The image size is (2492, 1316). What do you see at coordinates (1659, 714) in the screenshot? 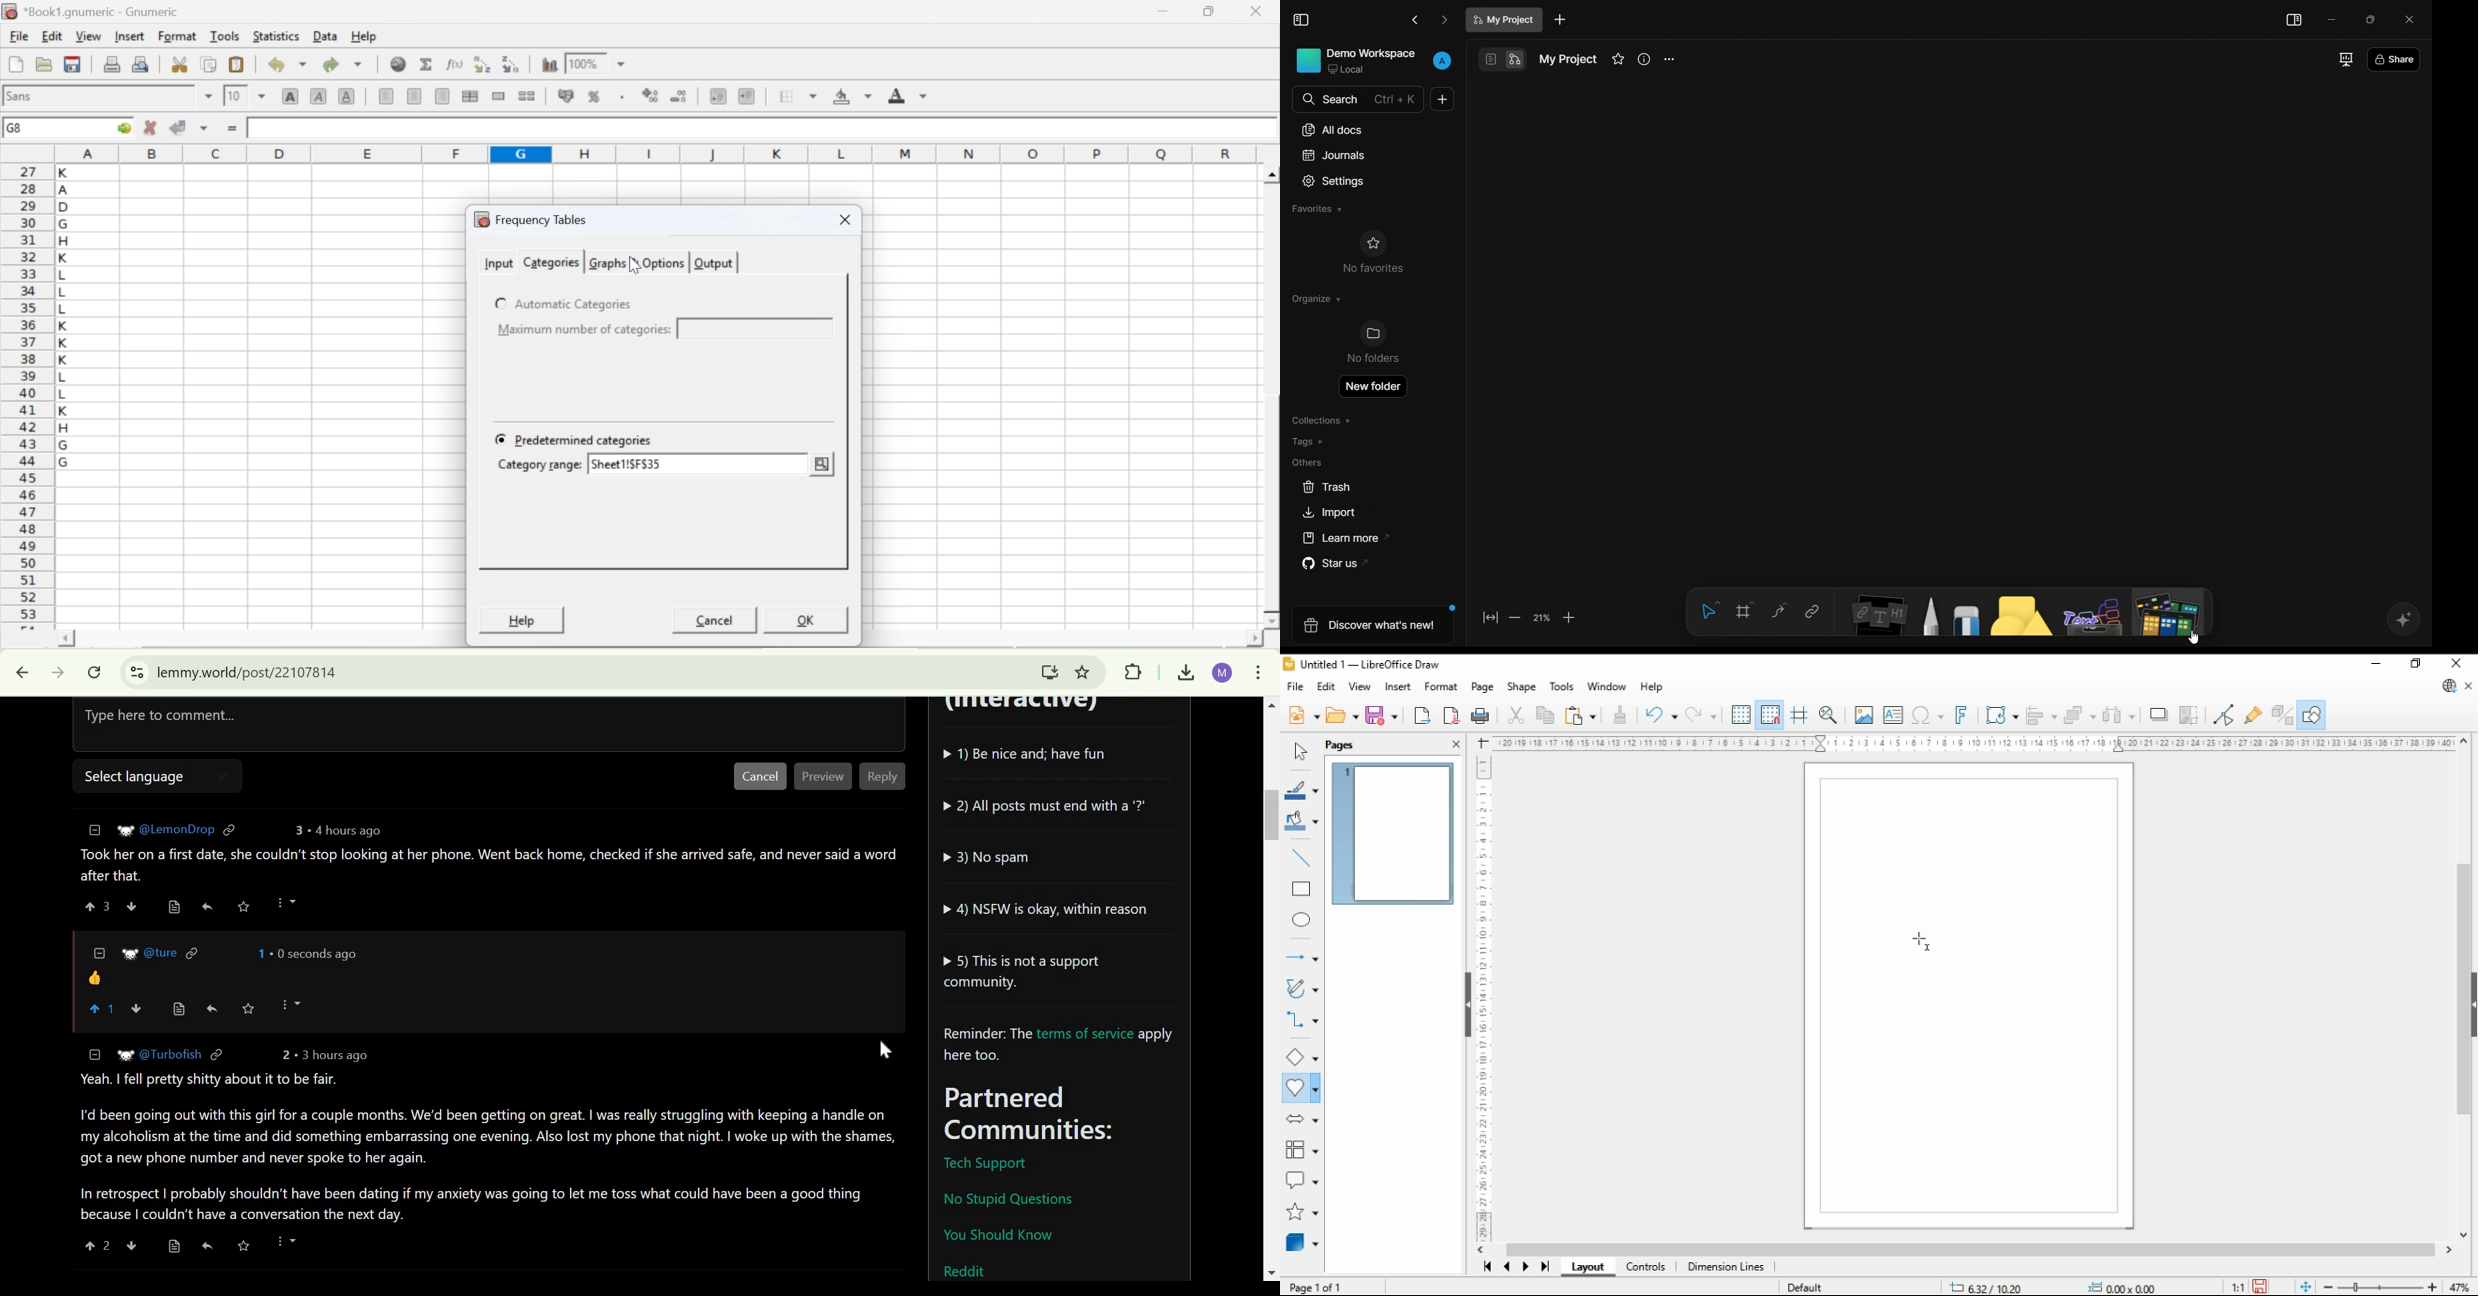
I see `undo` at bounding box center [1659, 714].